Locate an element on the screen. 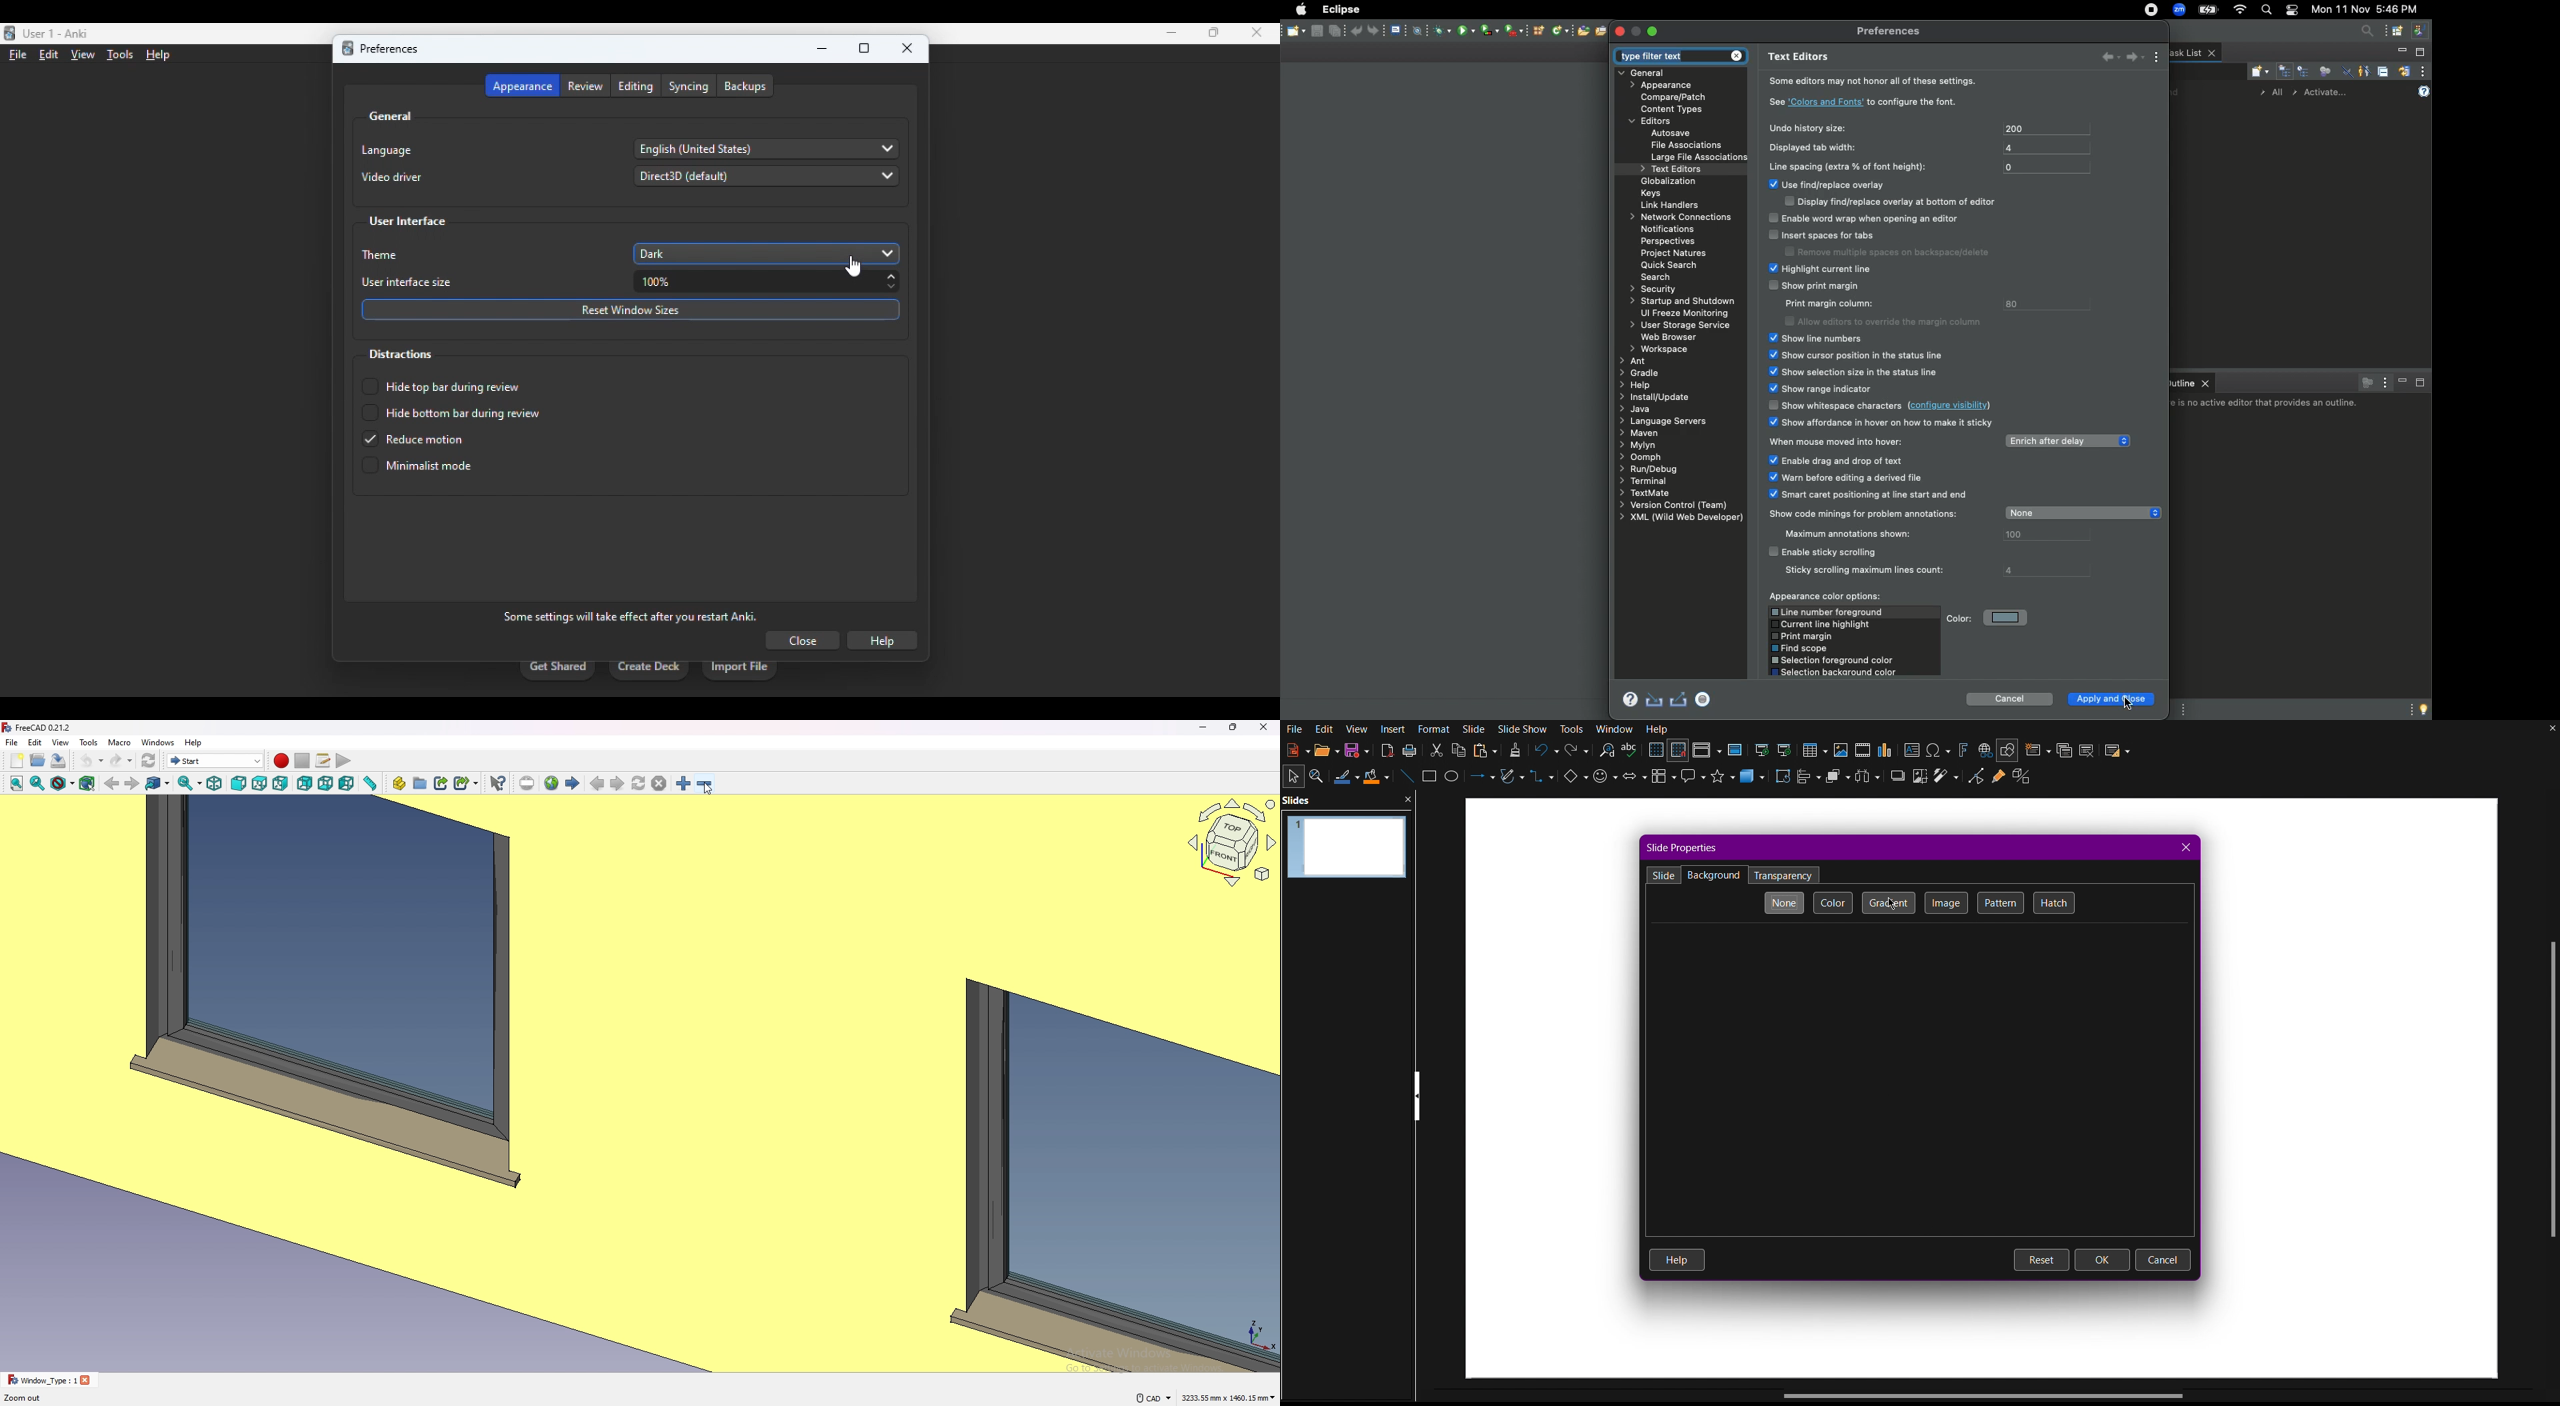 The image size is (2576, 1428). hide top bar during review is located at coordinates (441, 386).